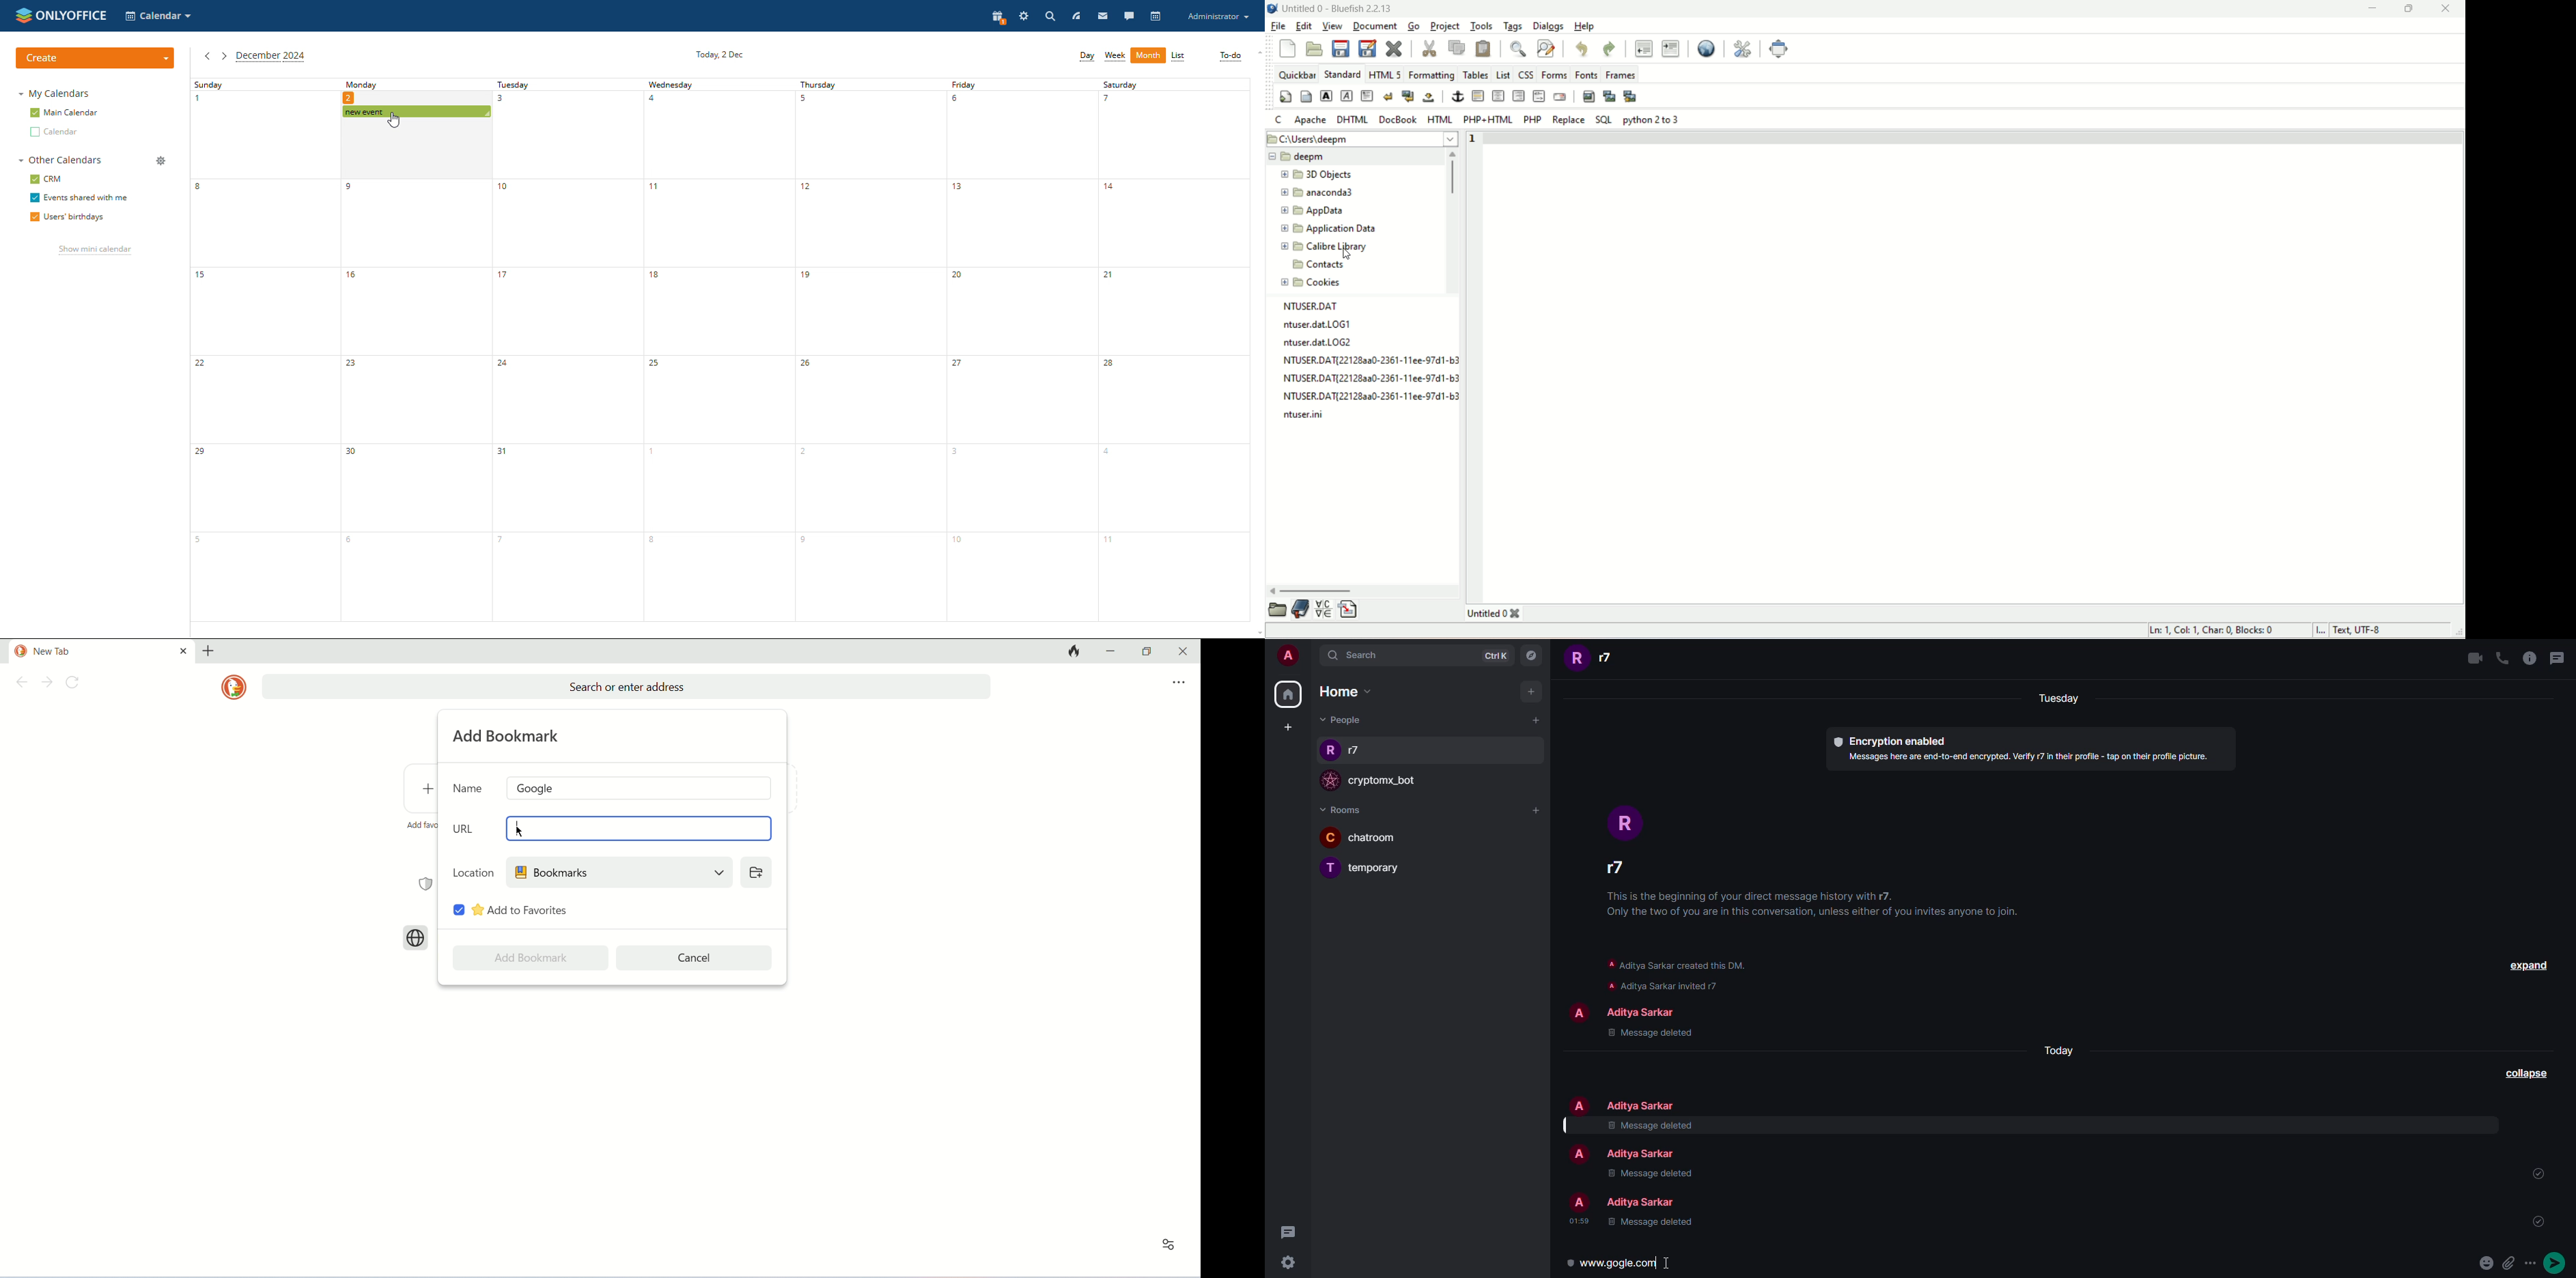 The height and width of the screenshot is (1288, 2576). What do you see at coordinates (1169, 1245) in the screenshot?
I see `view option` at bounding box center [1169, 1245].